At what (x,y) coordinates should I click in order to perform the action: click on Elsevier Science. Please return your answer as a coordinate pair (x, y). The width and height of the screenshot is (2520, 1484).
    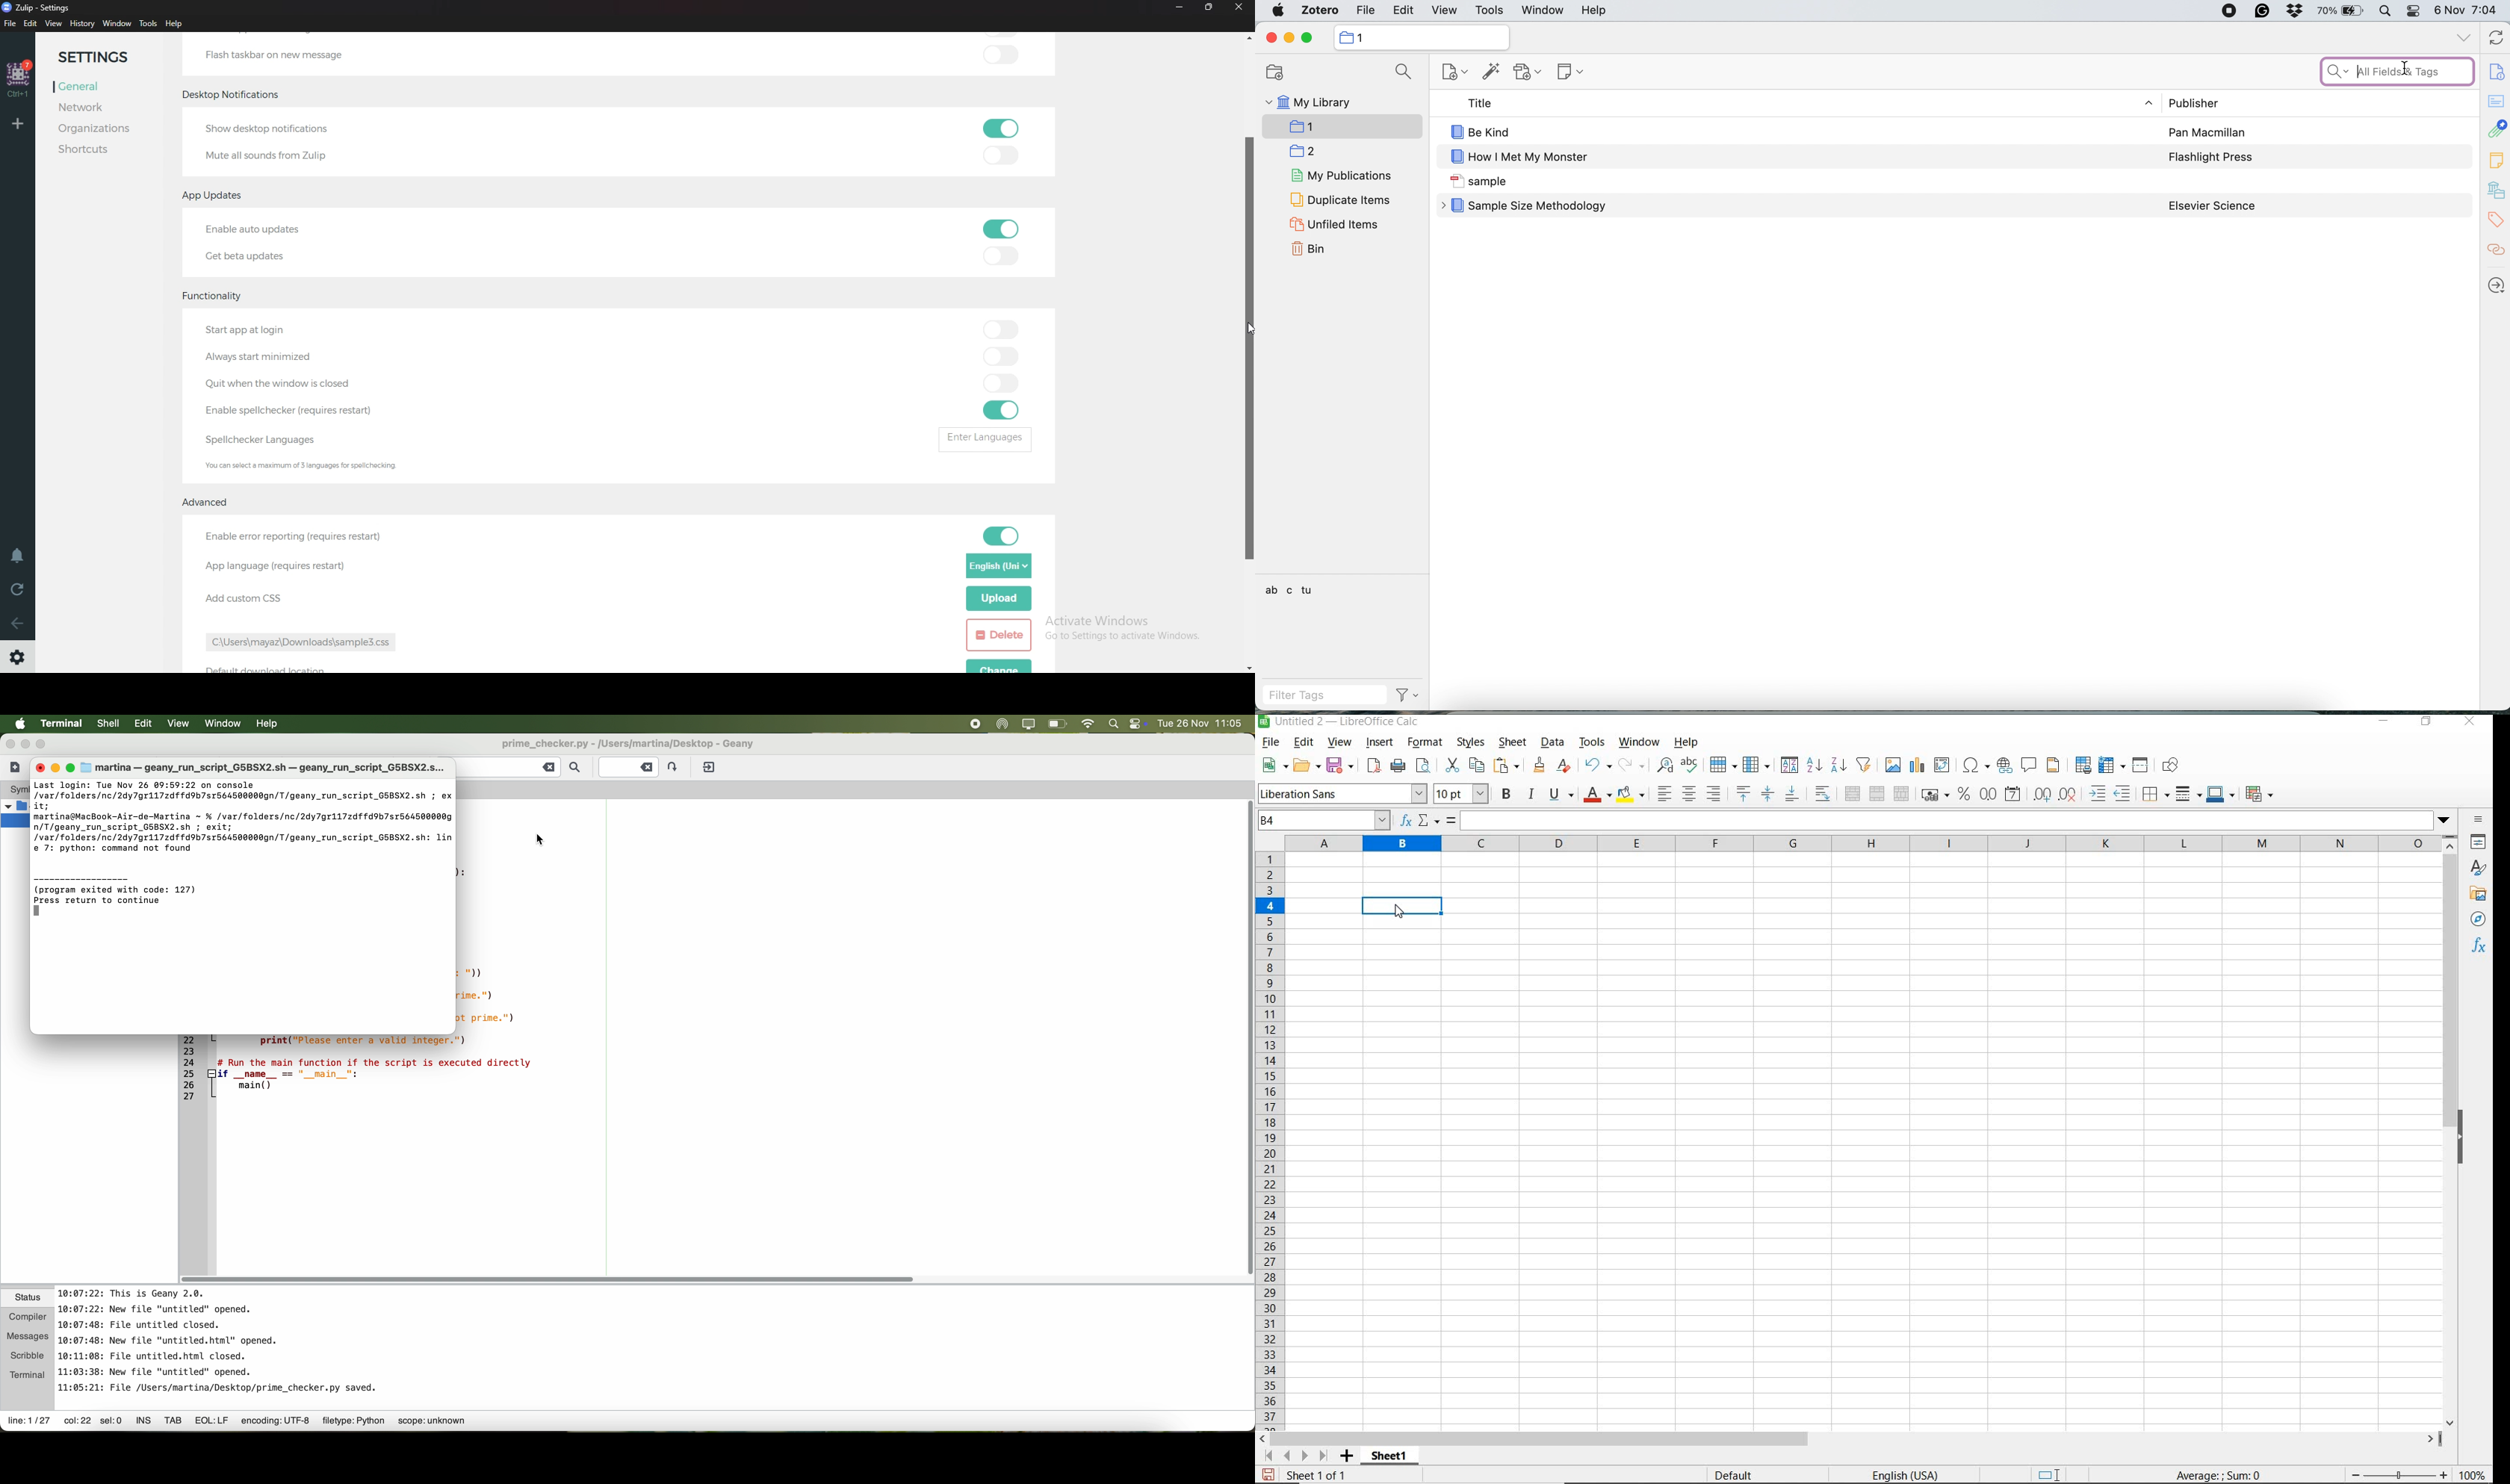
    Looking at the image, I should click on (2212, 206).